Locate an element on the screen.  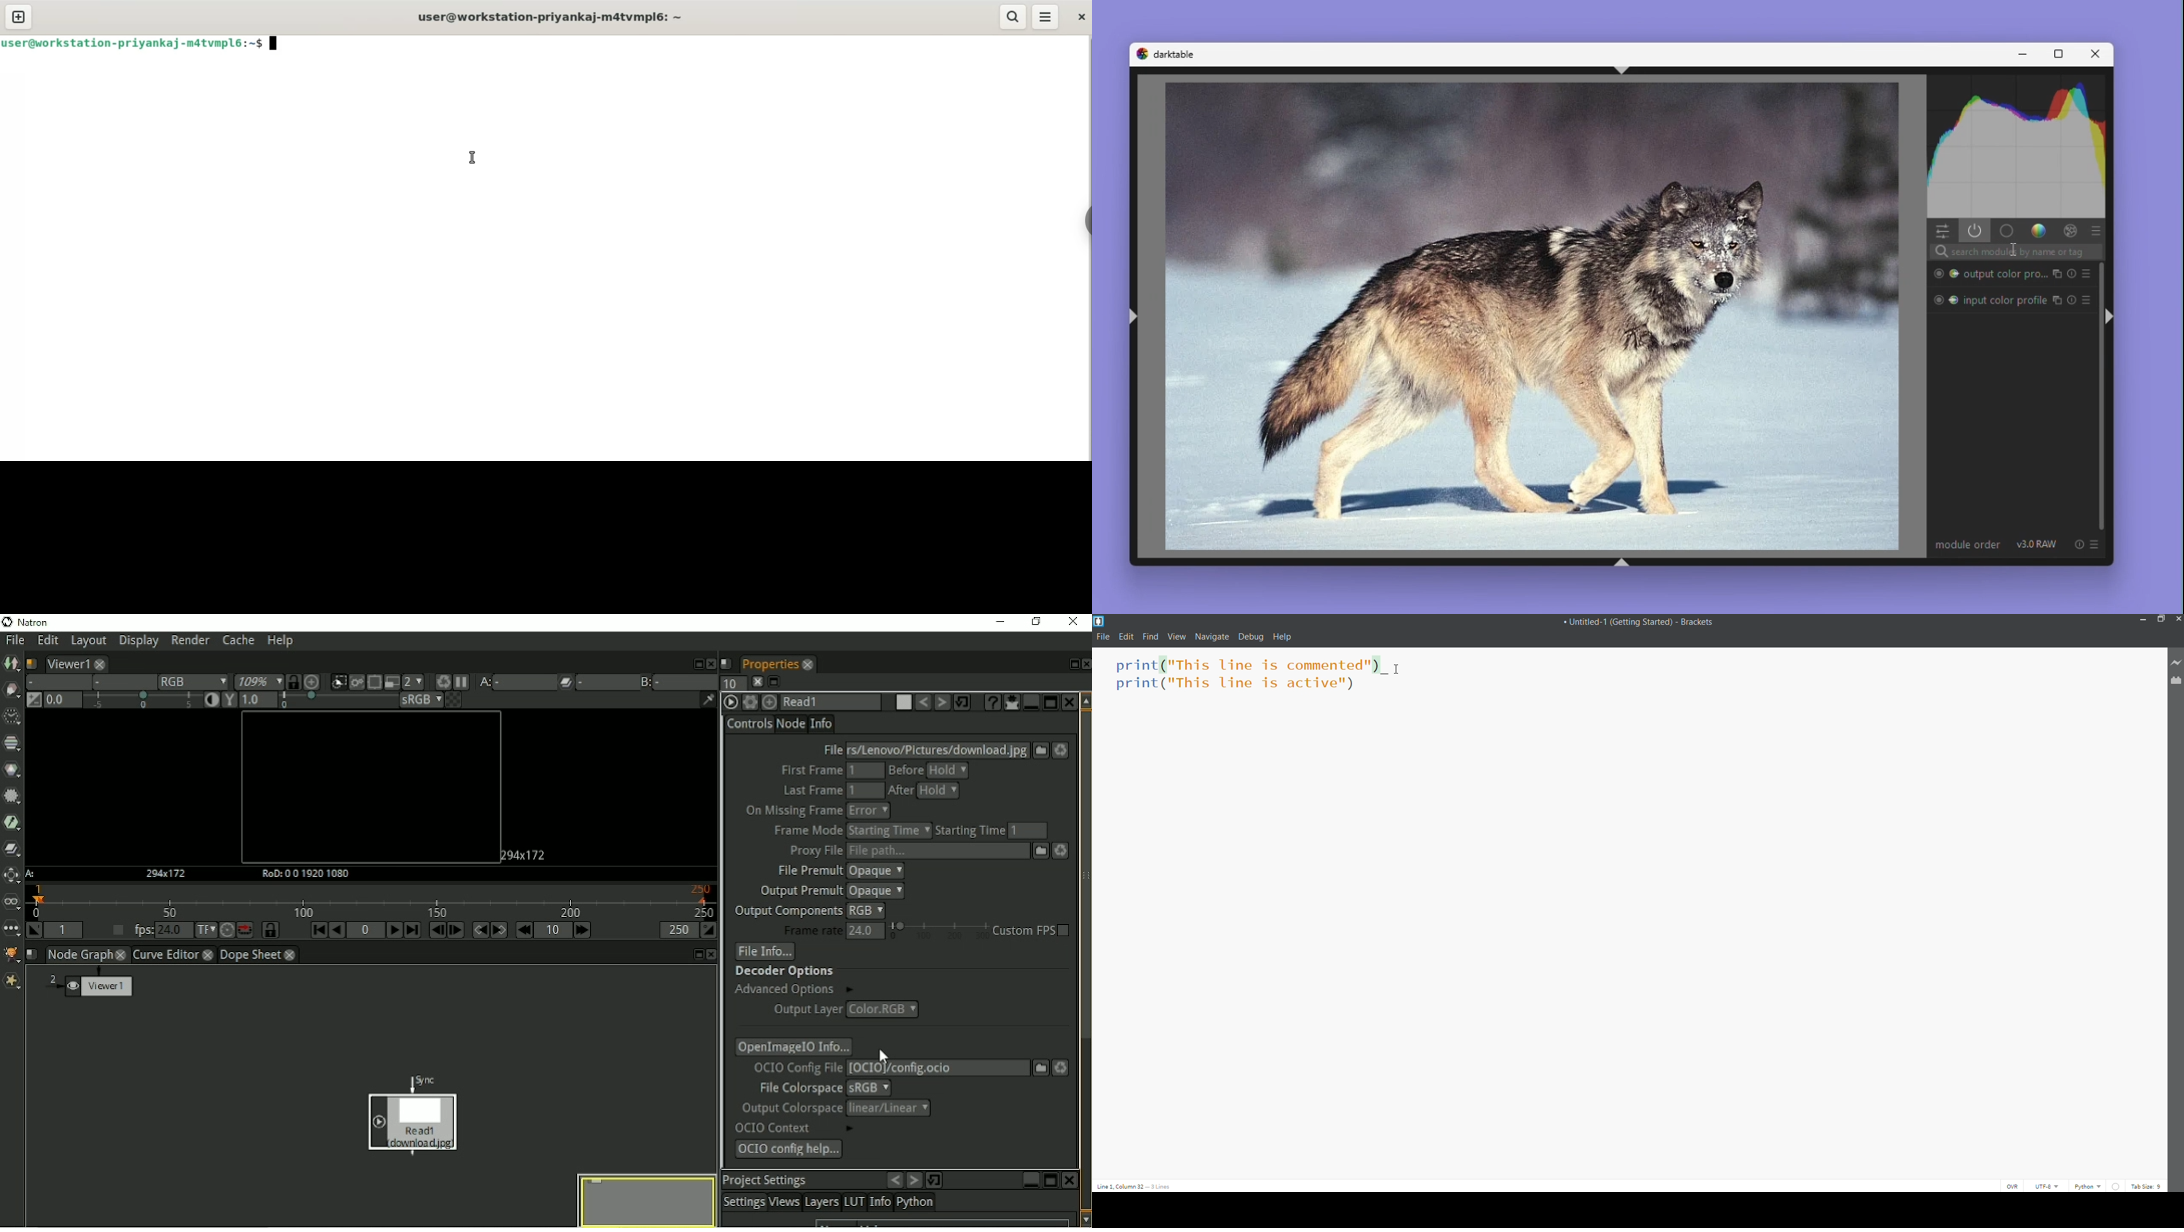
Extension manager is located at coordinates (2175, 681).